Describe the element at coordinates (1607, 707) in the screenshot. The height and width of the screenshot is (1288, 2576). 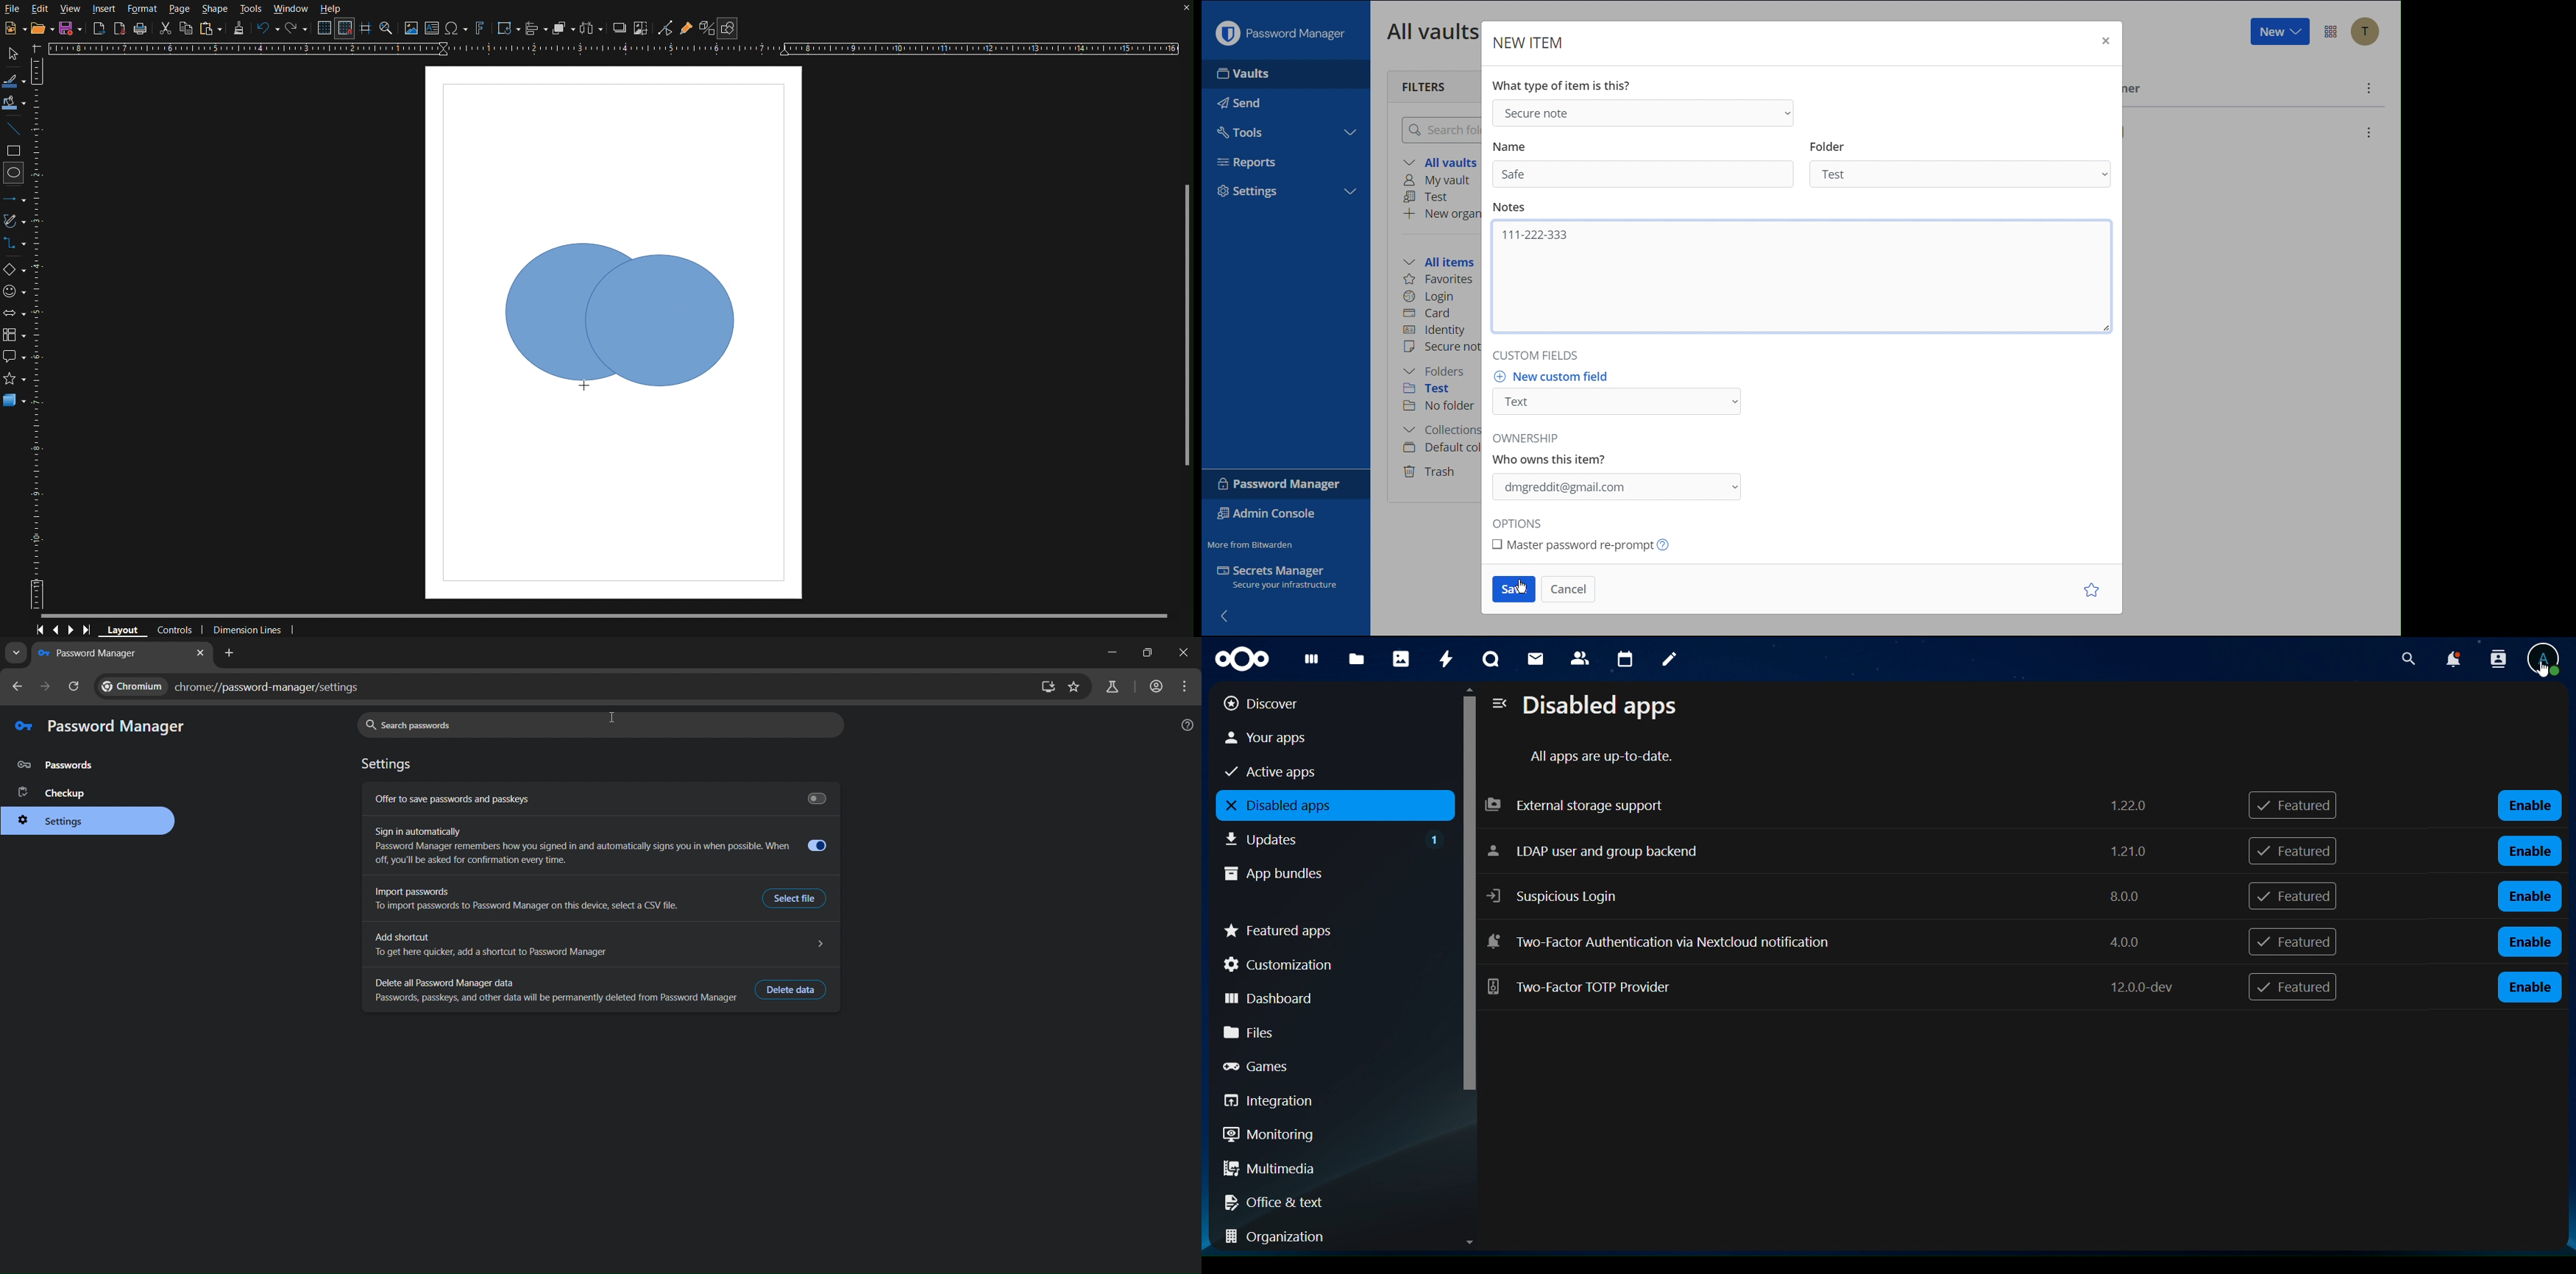
I see `disabled apps` at that location.